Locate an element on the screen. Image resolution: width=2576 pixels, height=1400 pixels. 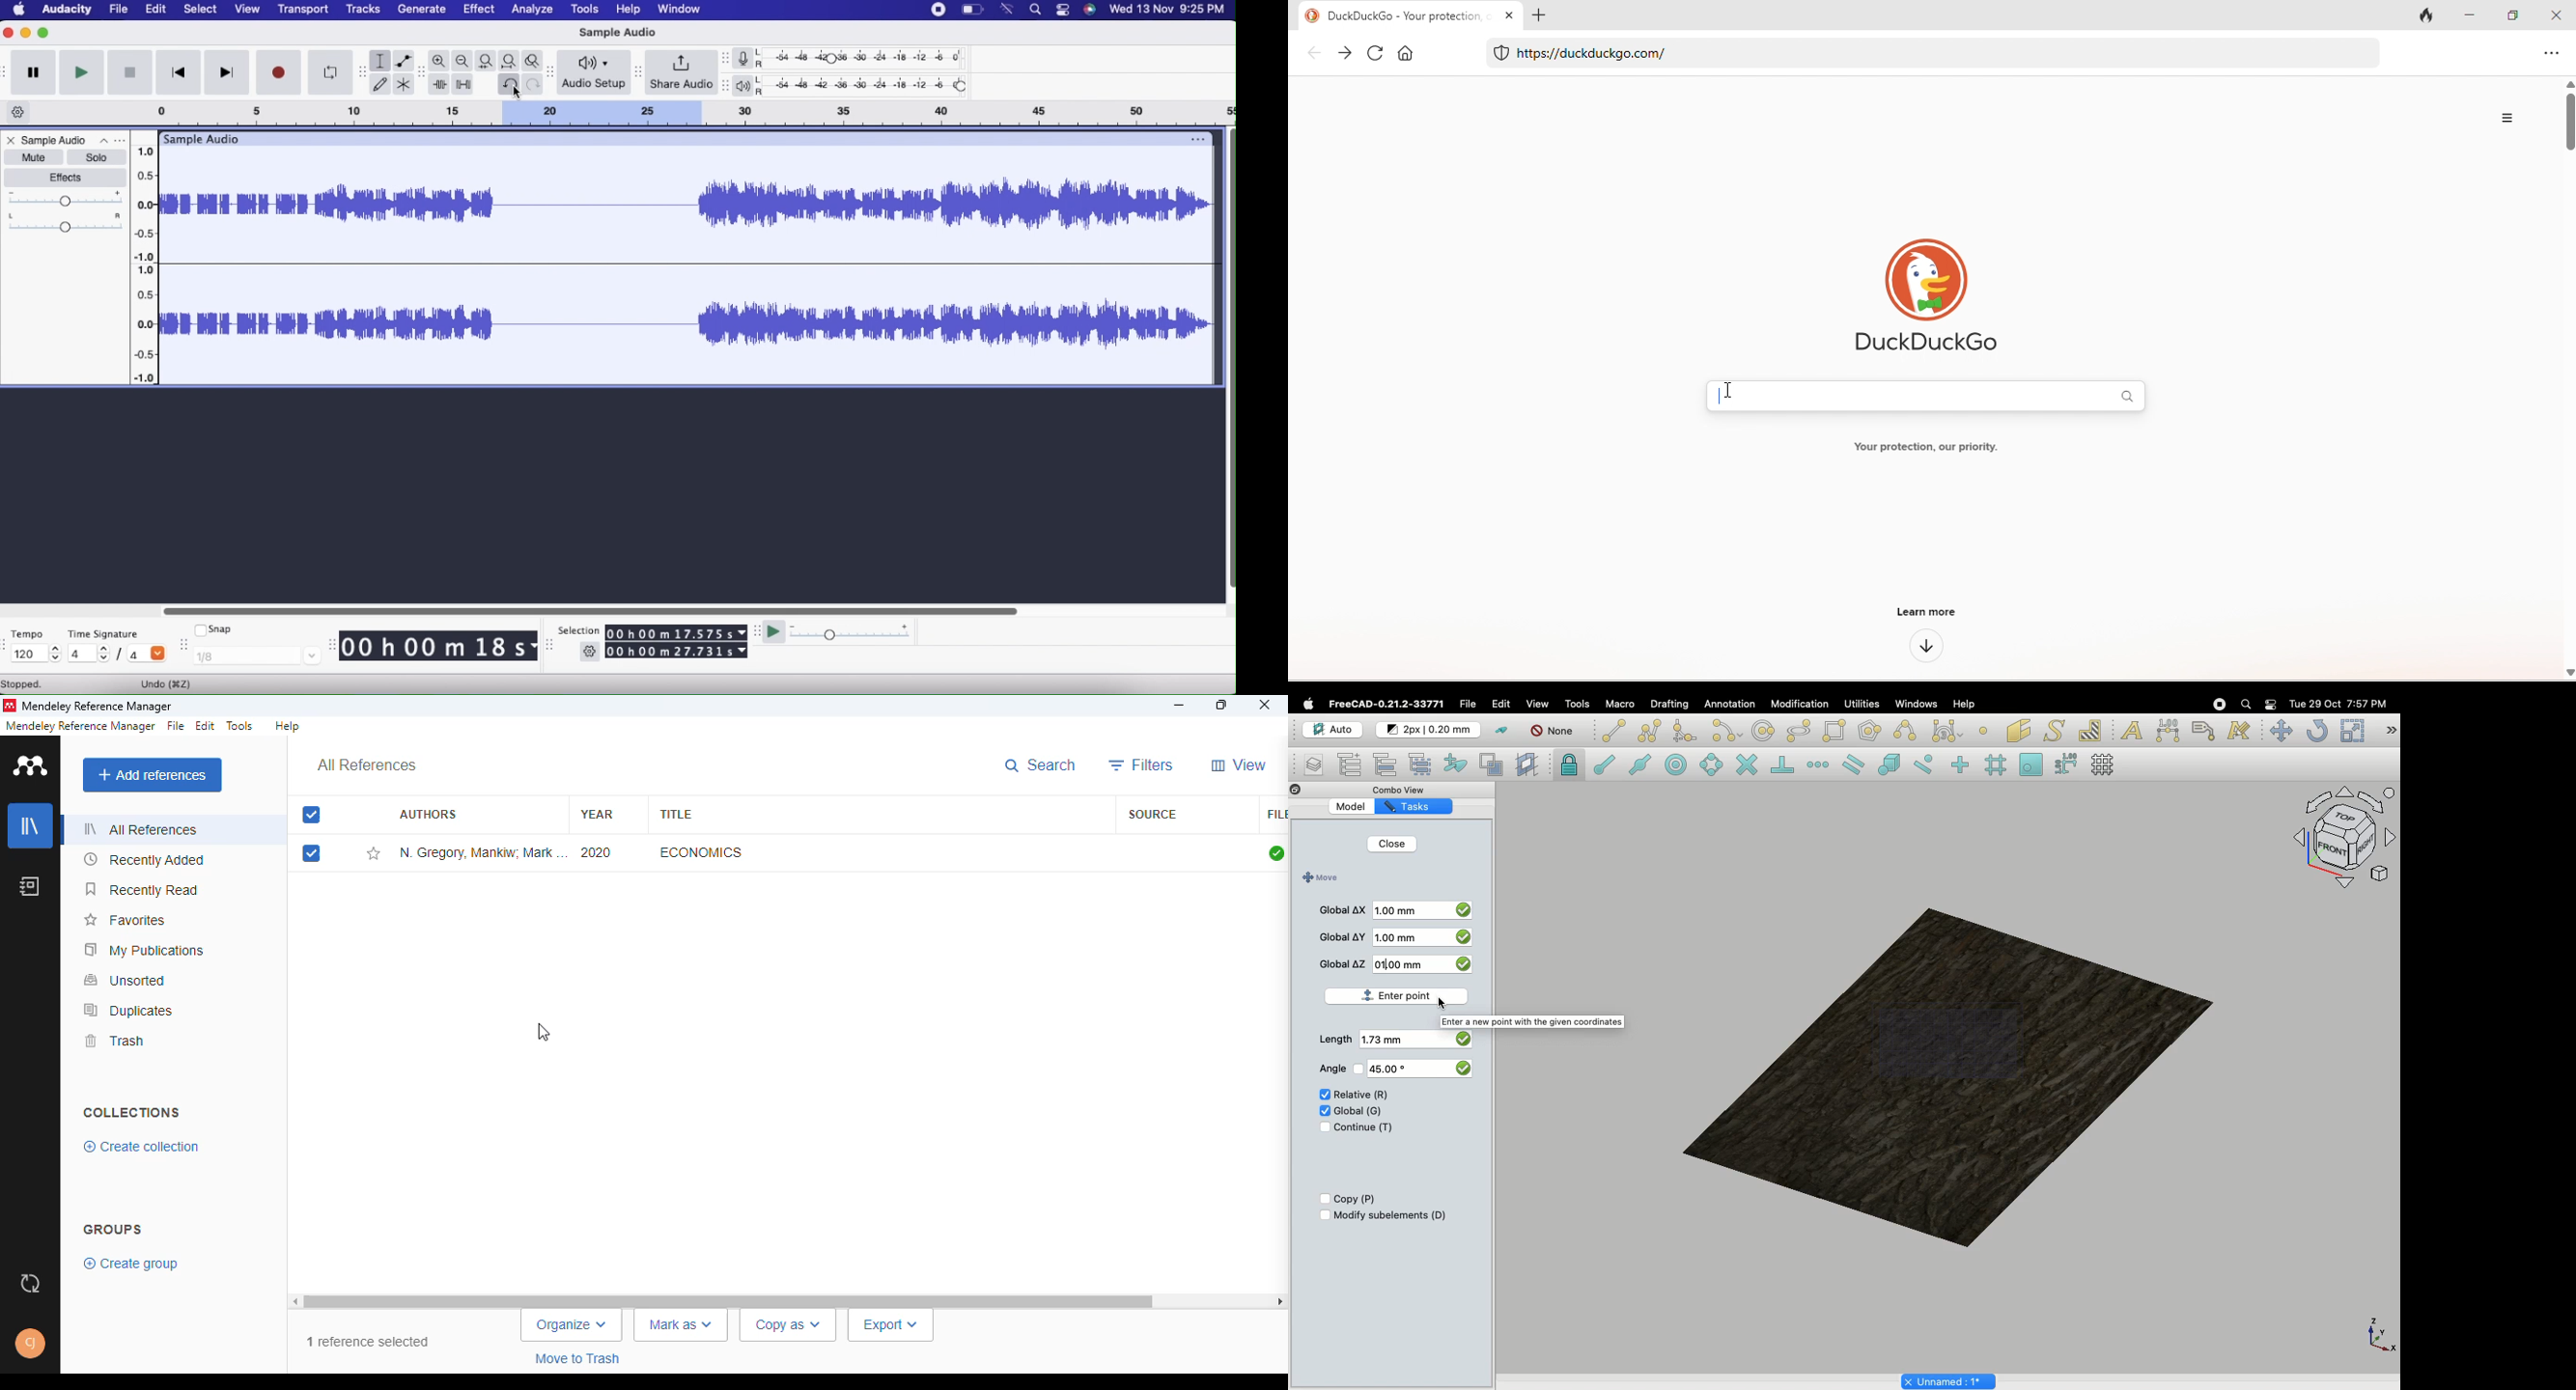
collections is located at coordinates (131, 1113).